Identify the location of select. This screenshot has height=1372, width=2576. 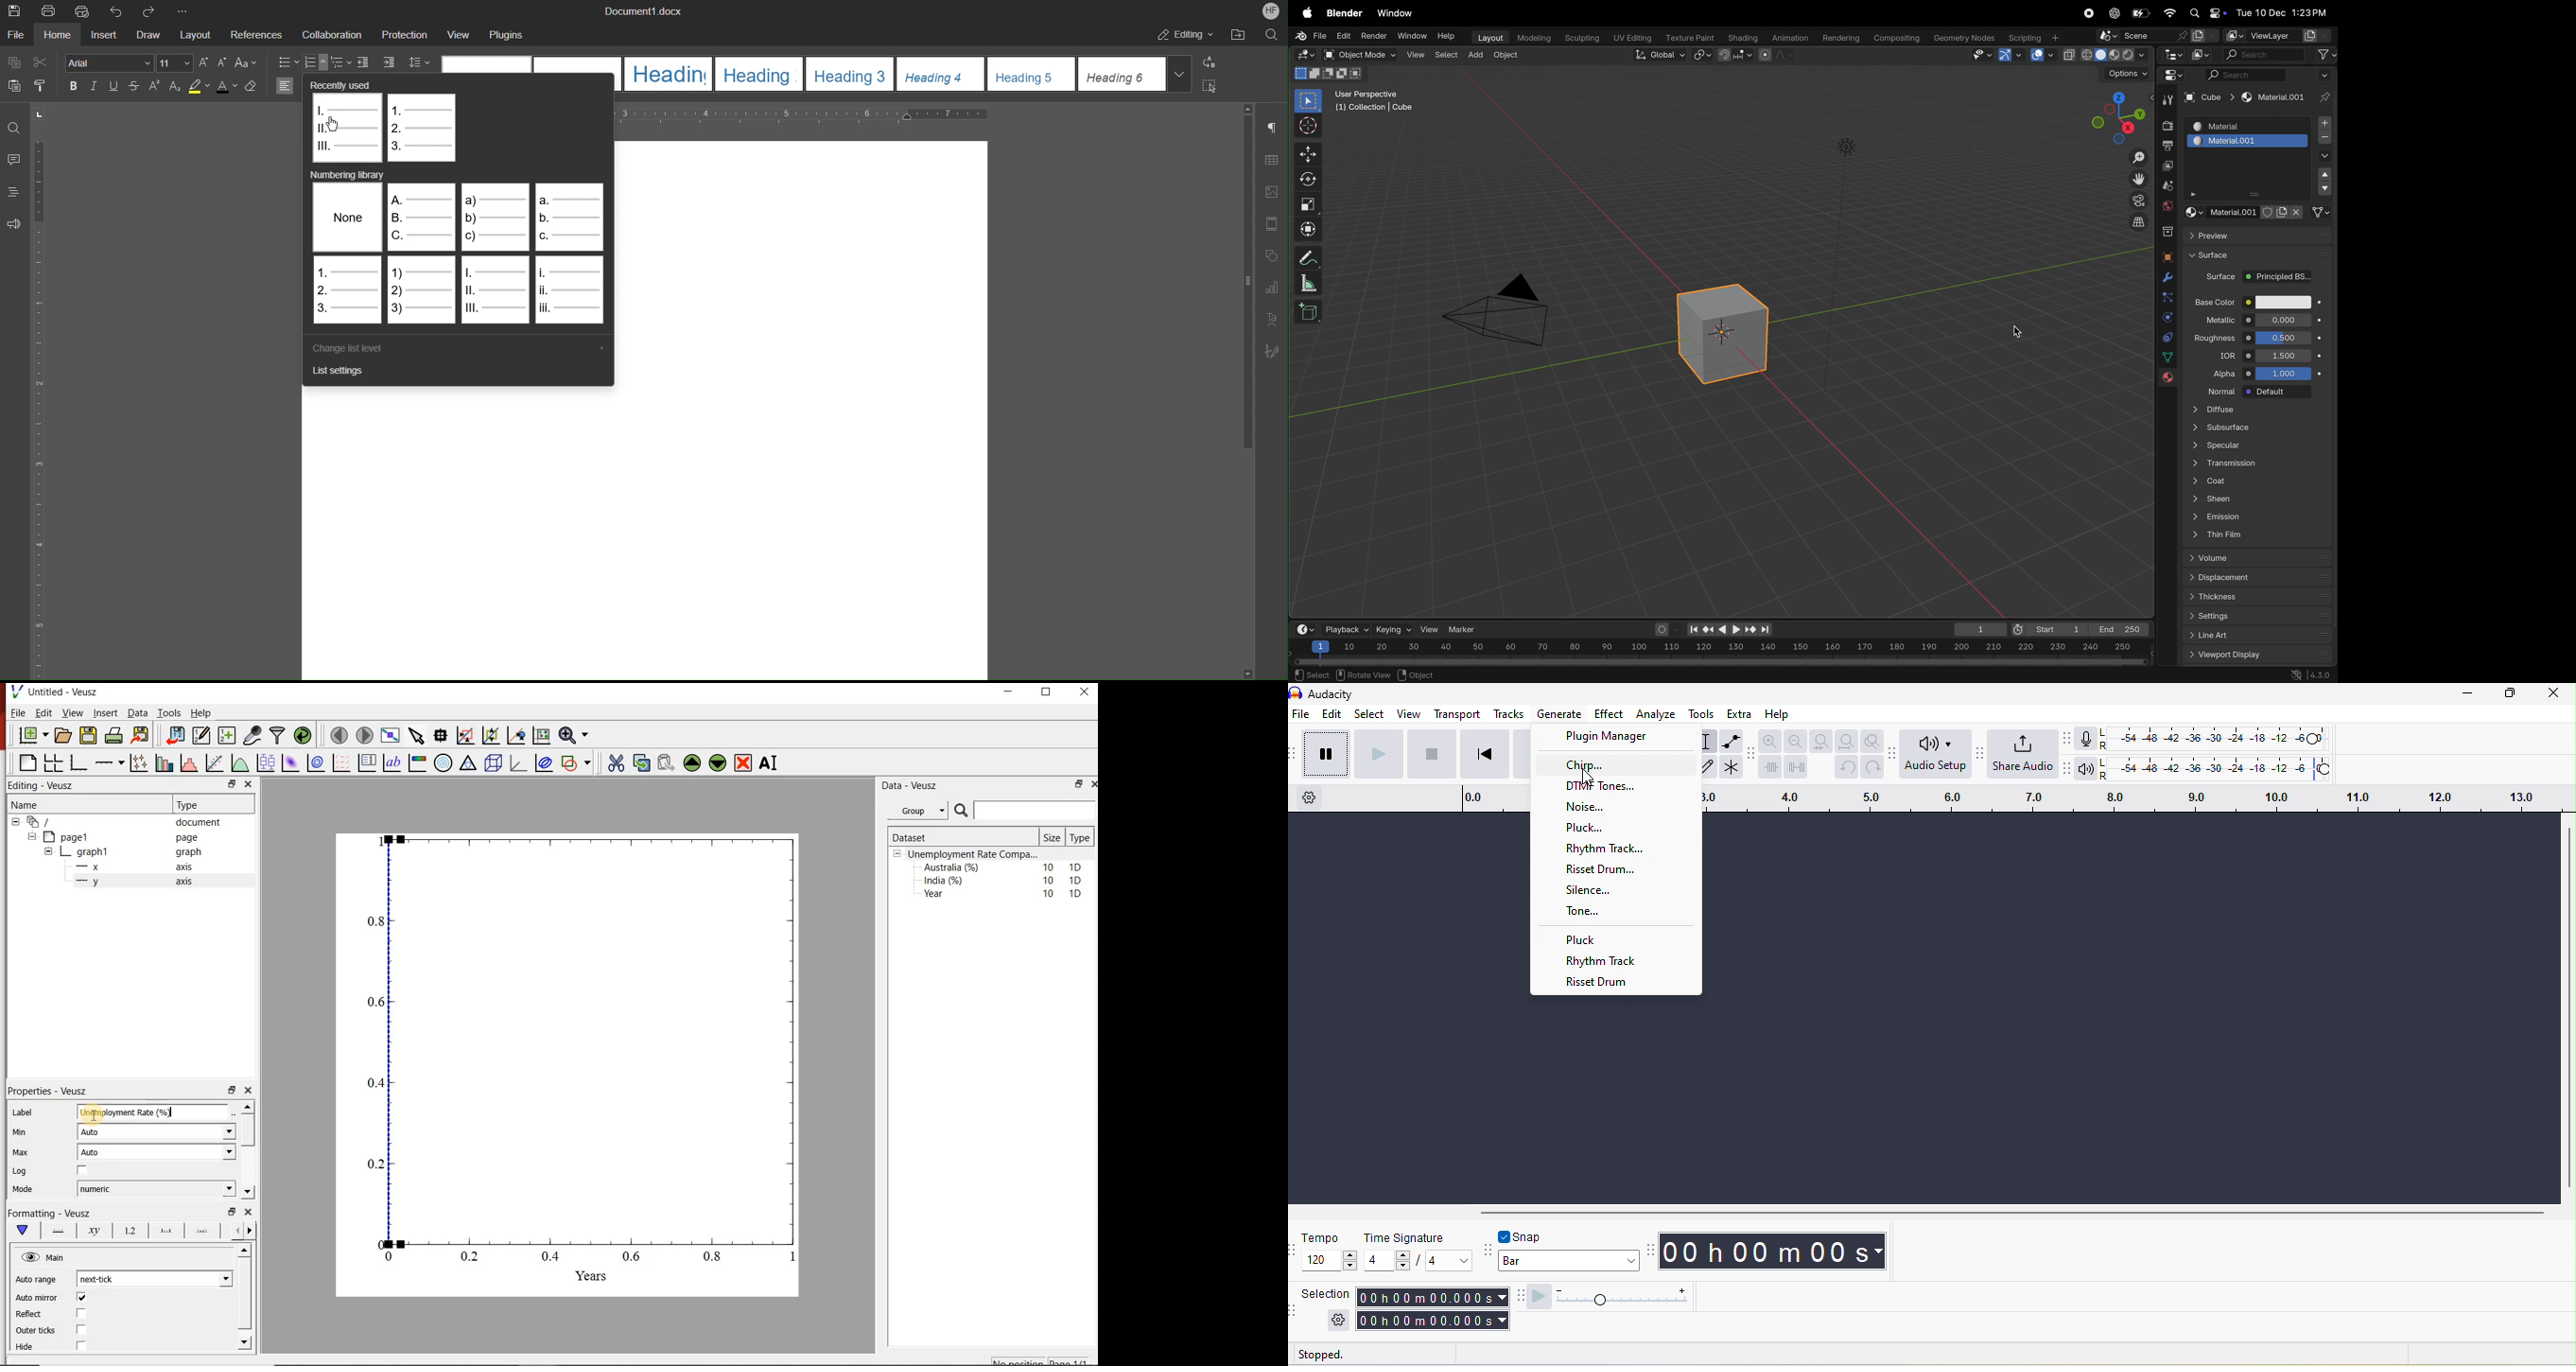
(1369, 715).